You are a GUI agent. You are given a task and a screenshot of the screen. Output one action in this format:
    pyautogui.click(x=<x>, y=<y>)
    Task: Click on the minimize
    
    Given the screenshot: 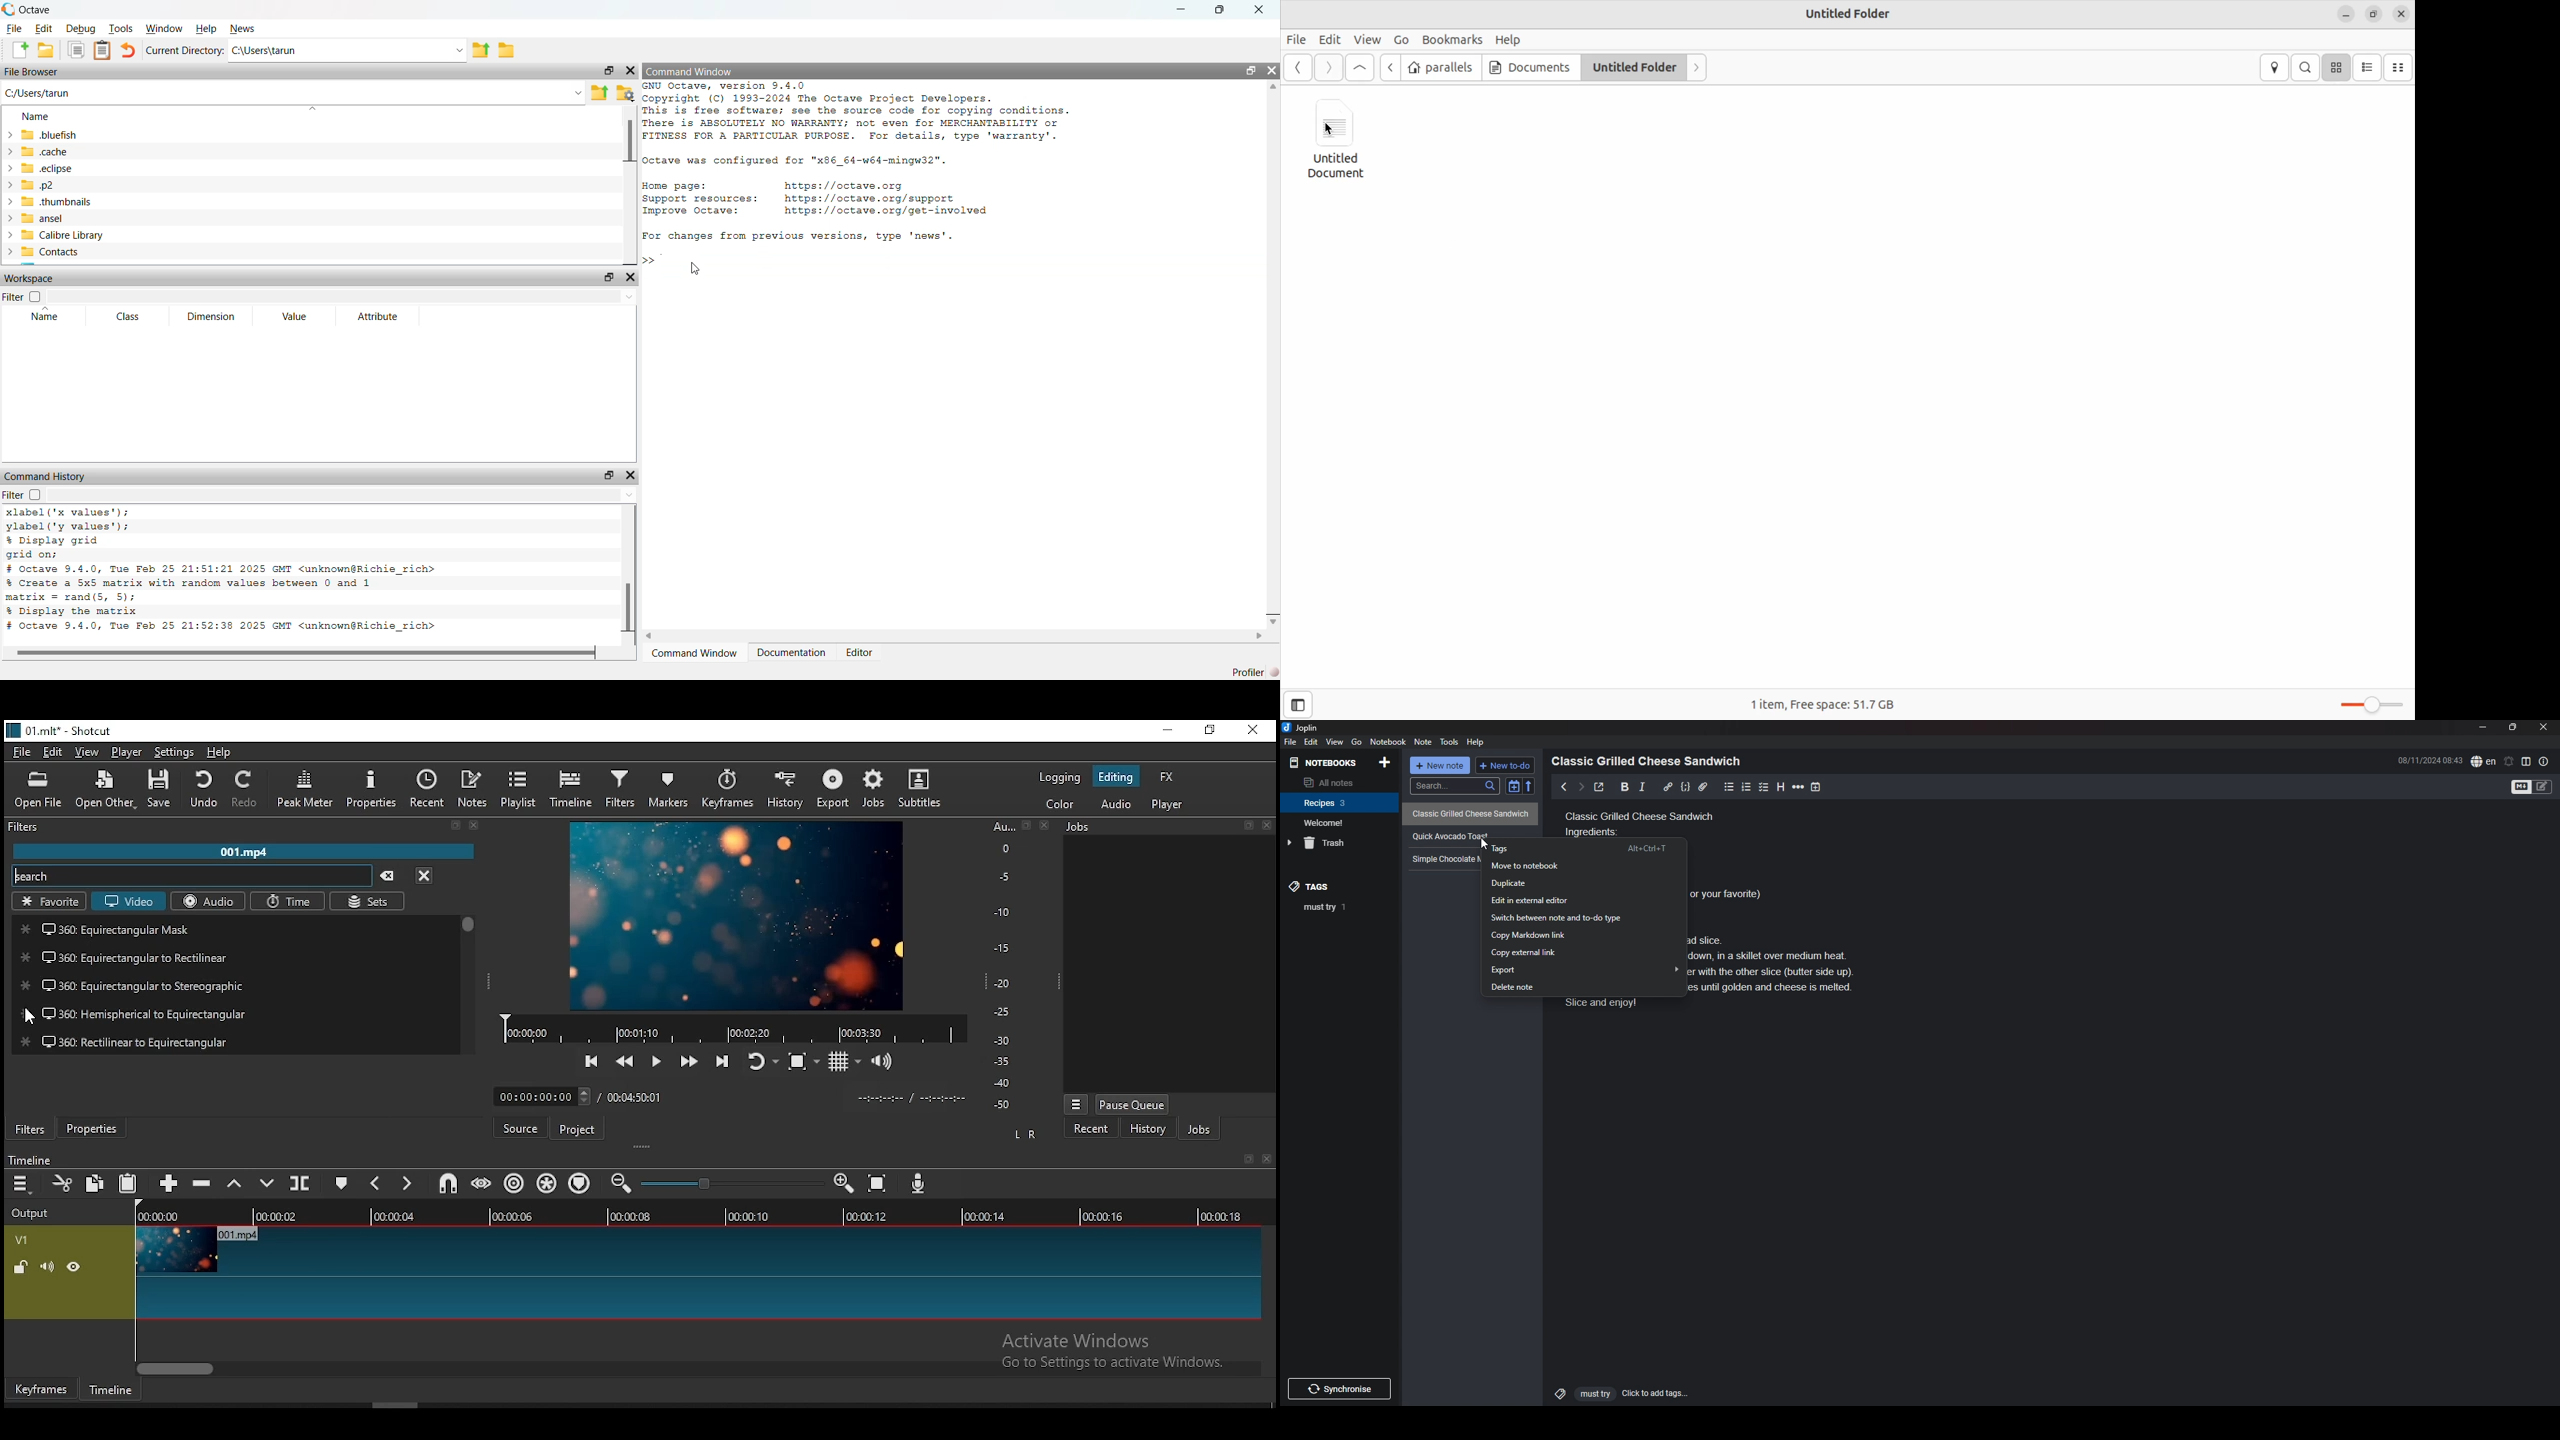 What is the action you would take?
    pyautogui.click(x=1168, y=730)
    